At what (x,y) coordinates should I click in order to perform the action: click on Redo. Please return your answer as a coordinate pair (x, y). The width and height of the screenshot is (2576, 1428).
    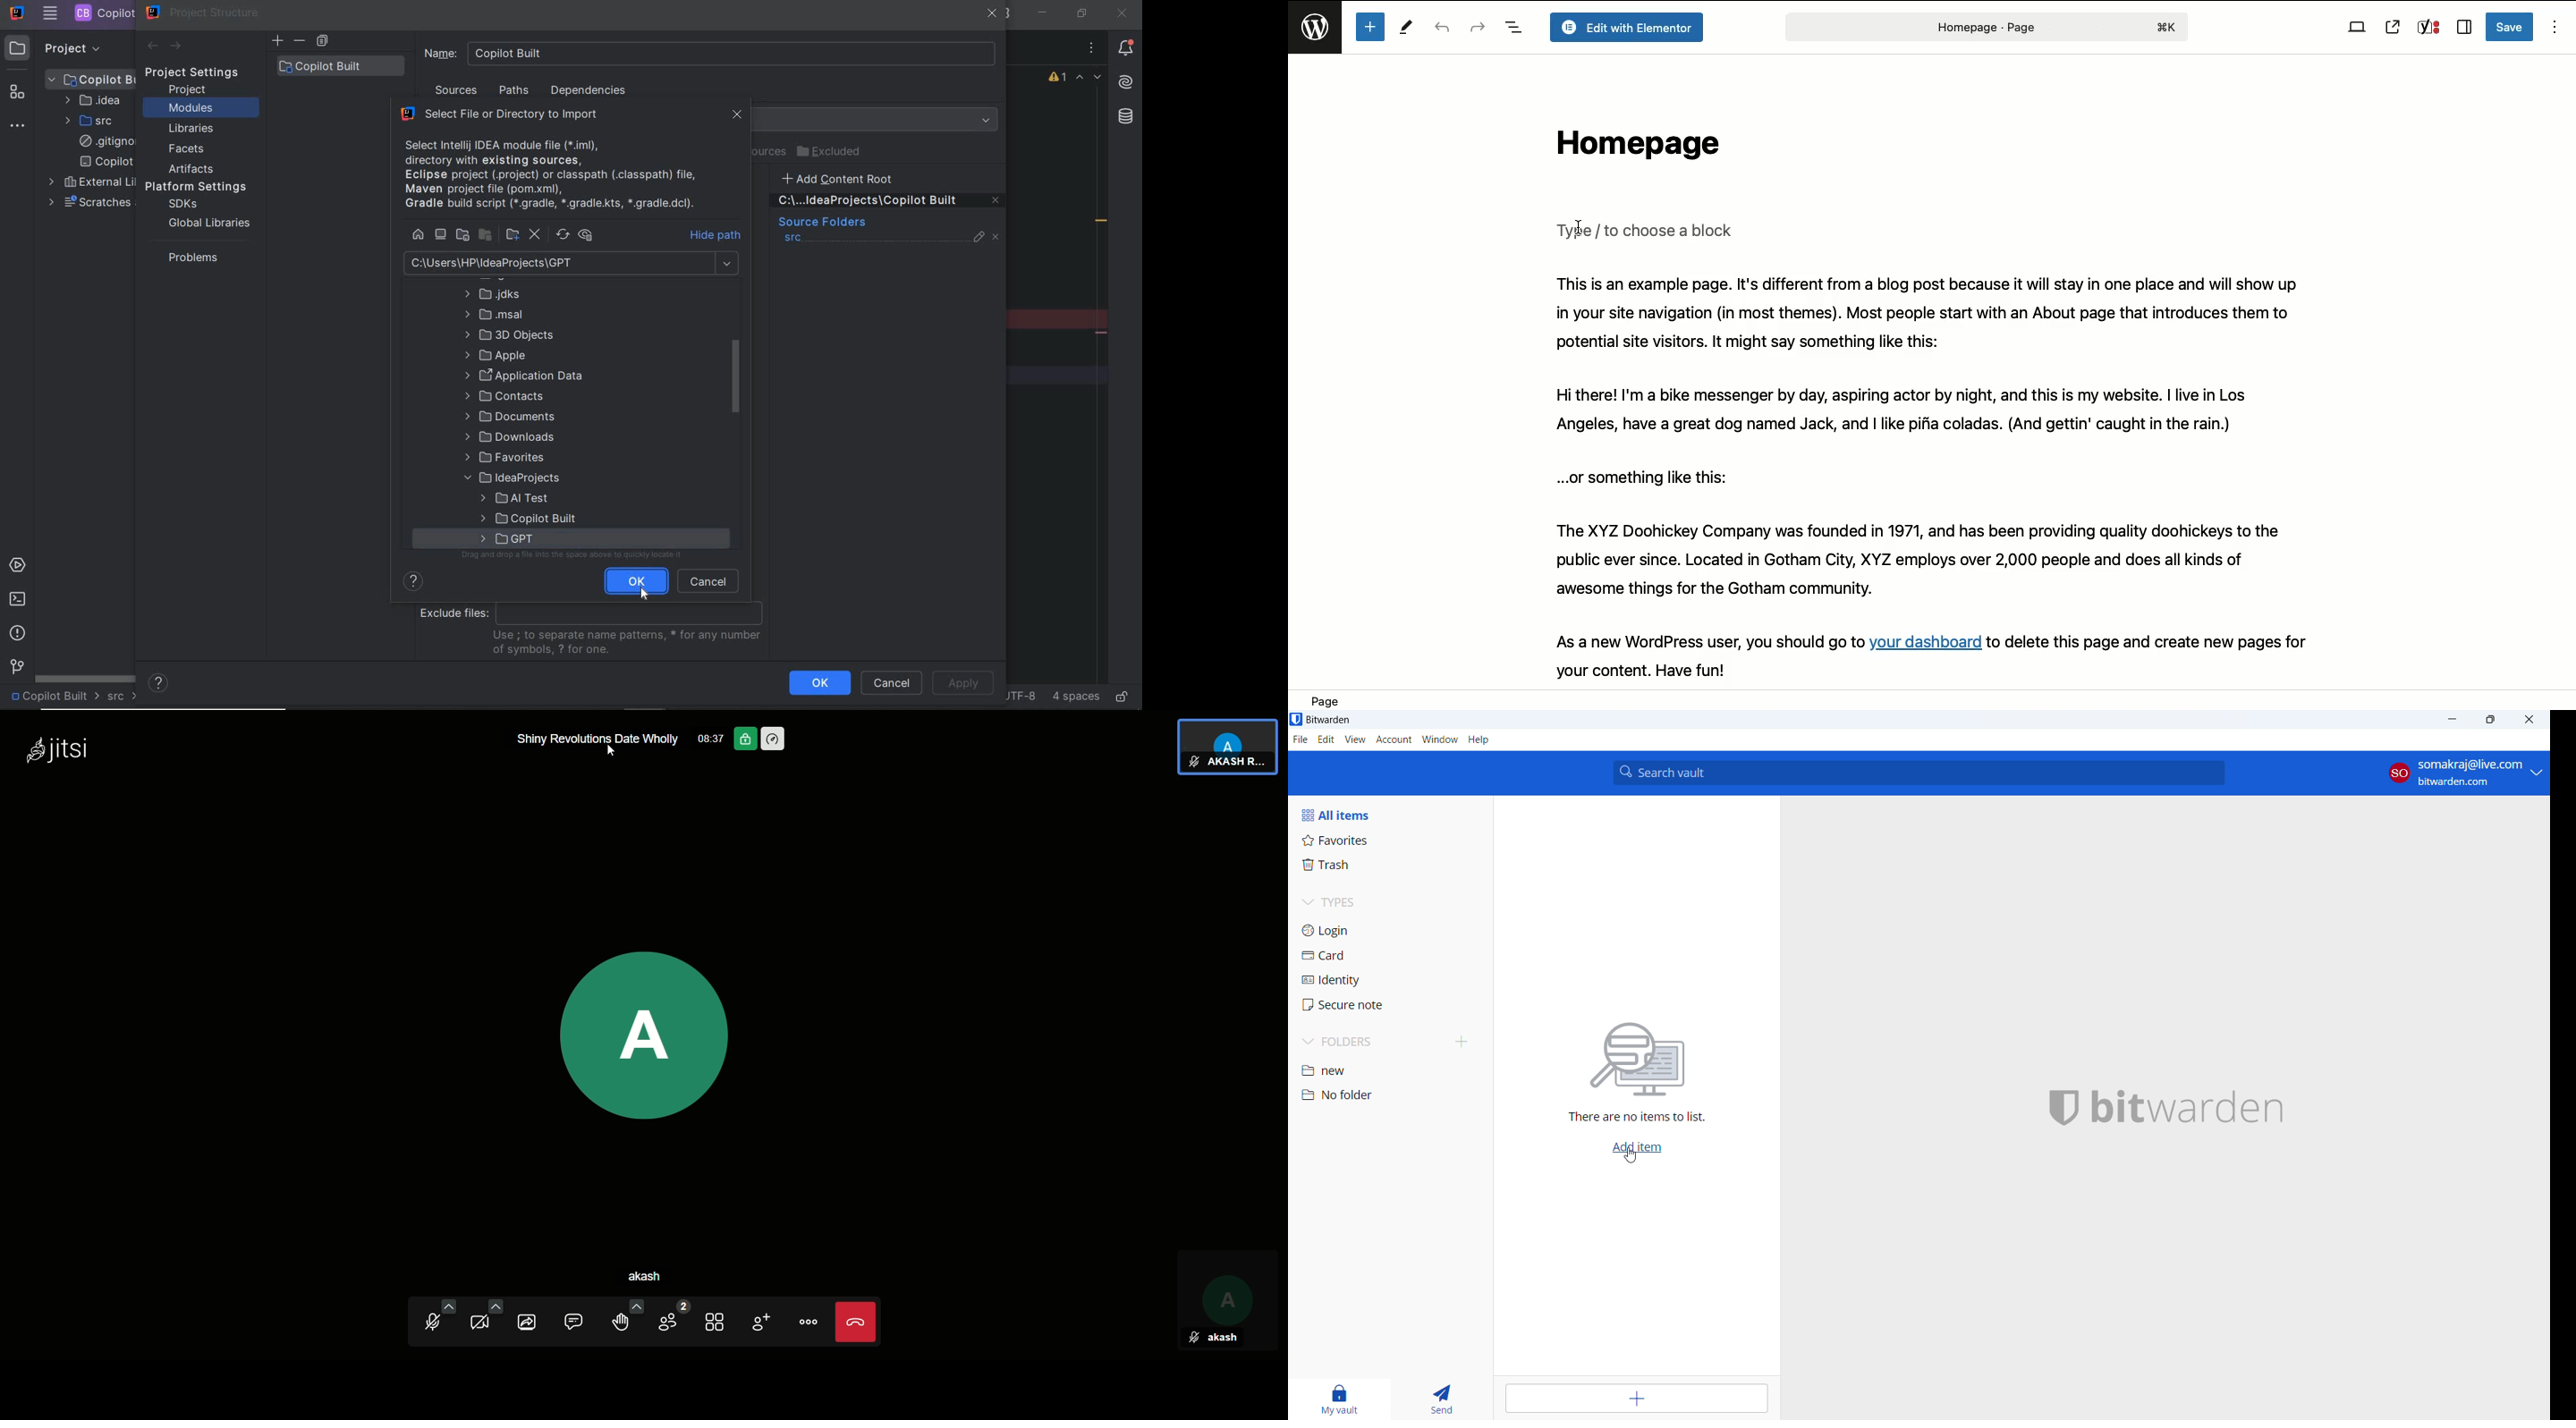
    Looking at the image, I should click on (1478, 26).